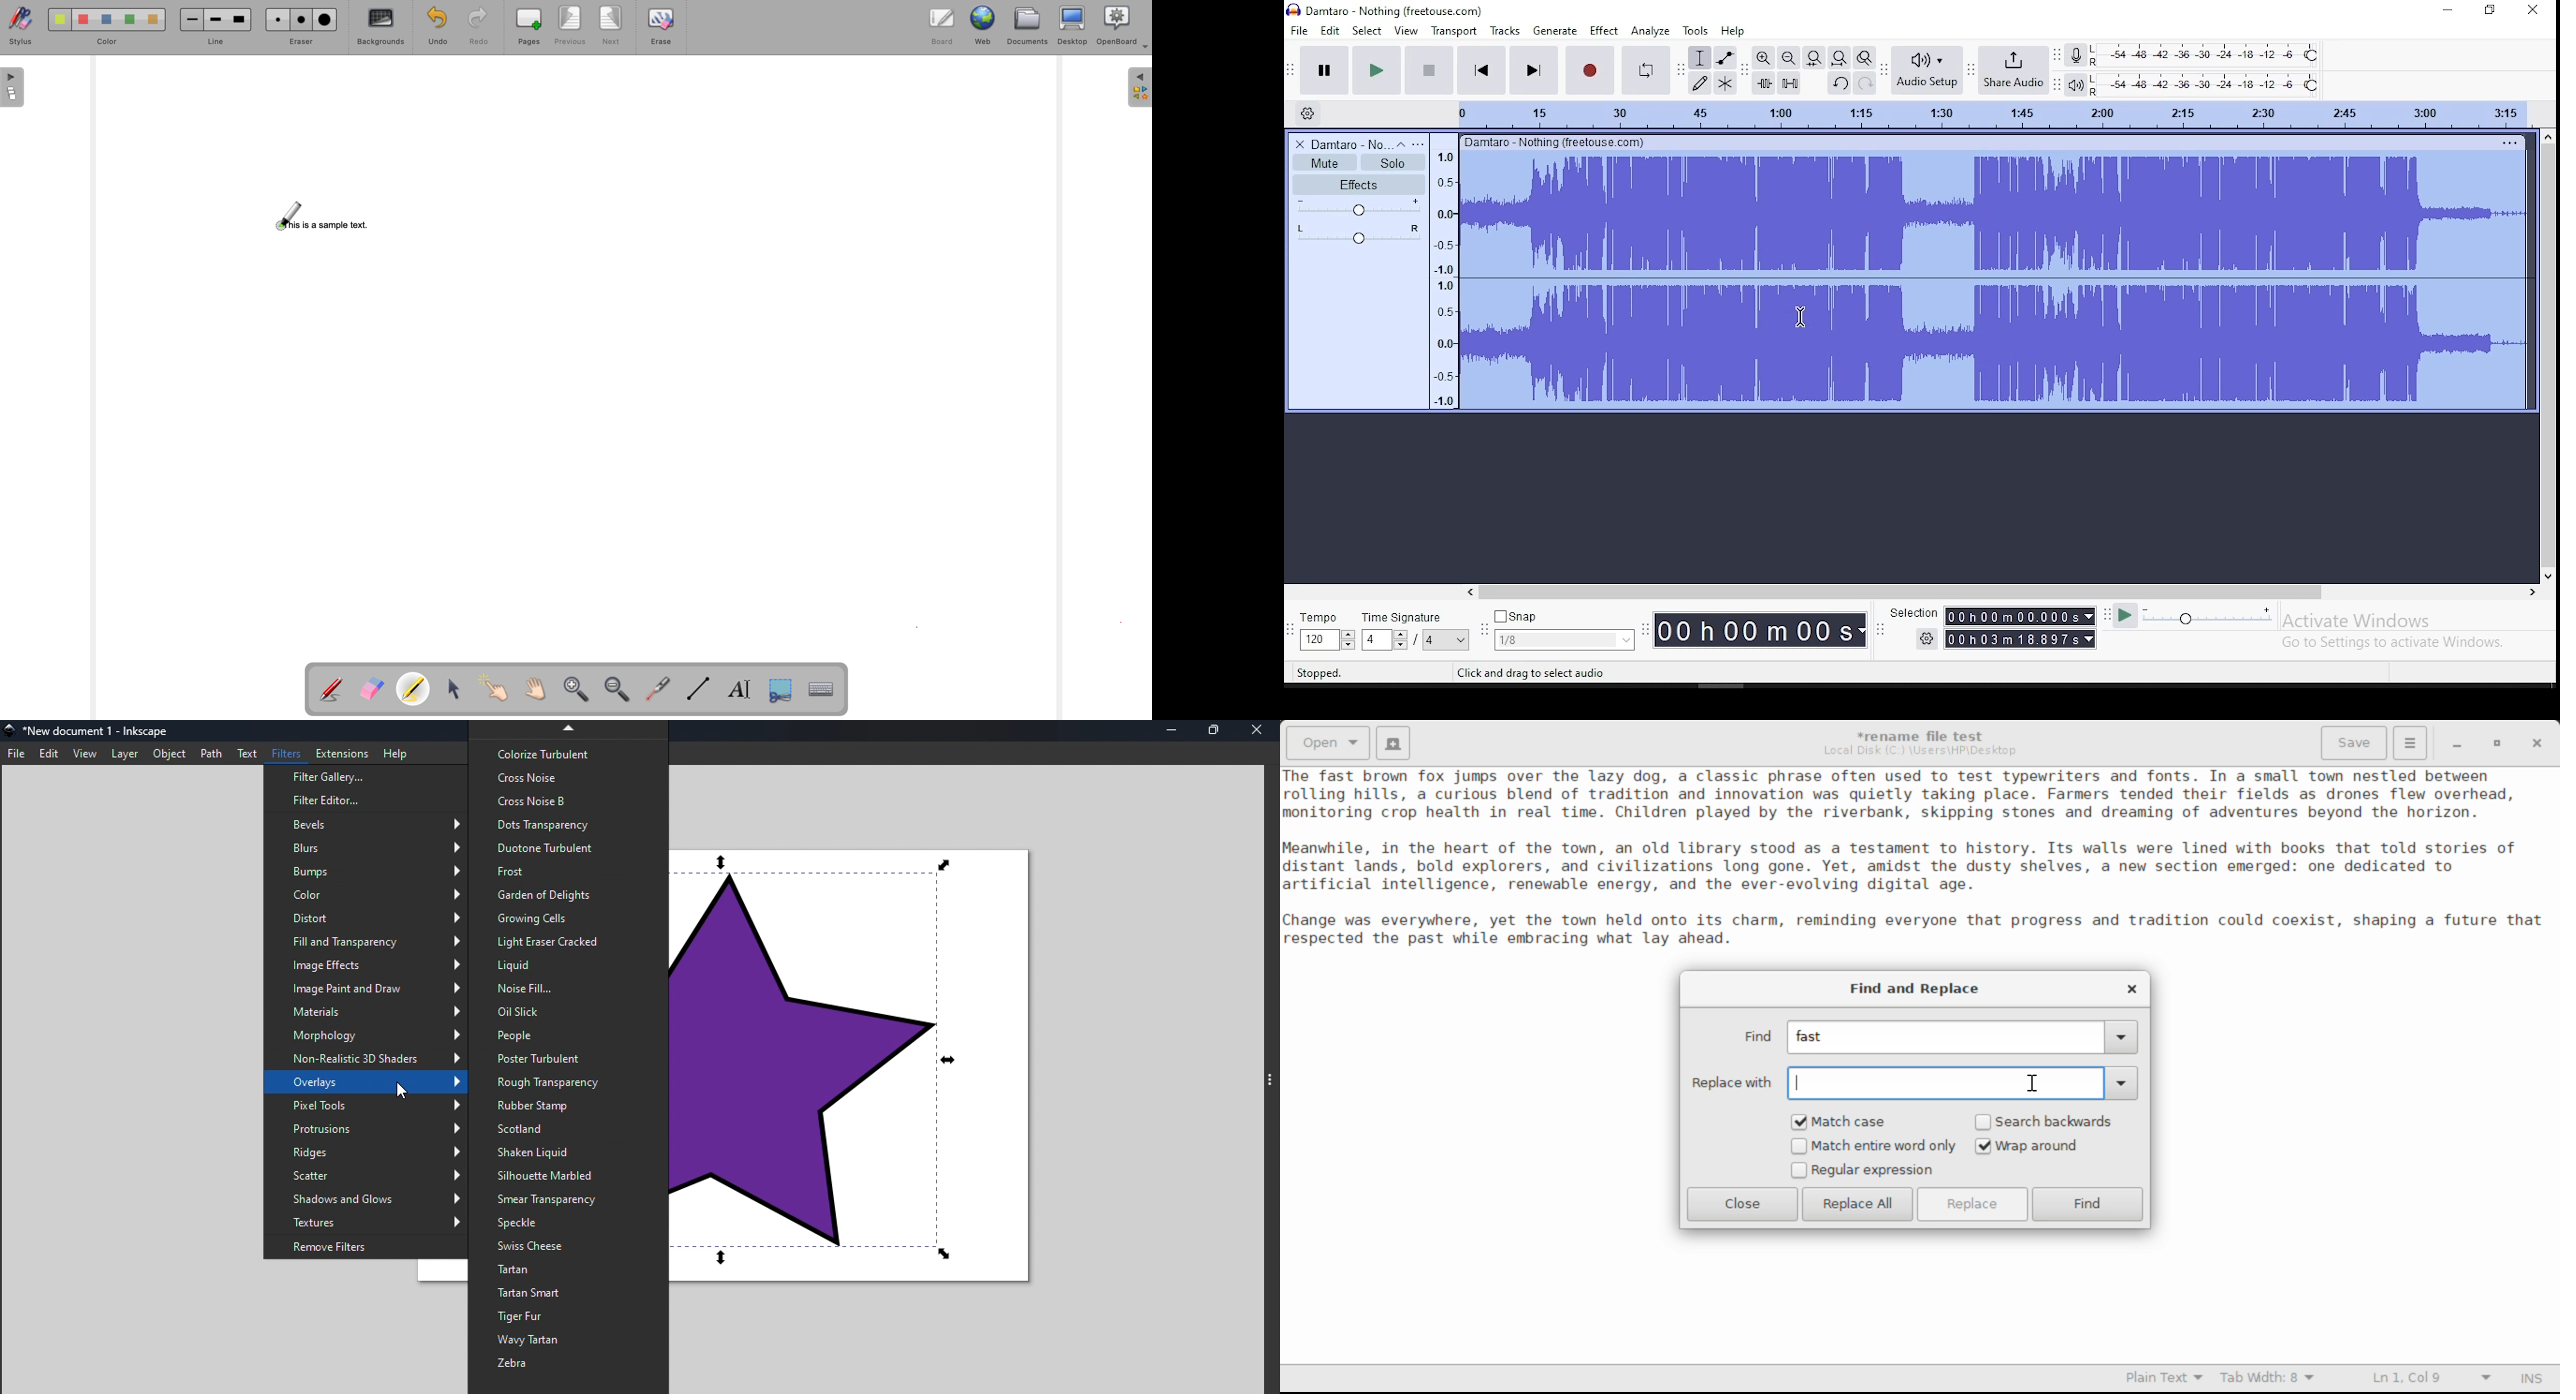 Image resolution: width=2576 pixels, height=1400 pixels. Describe the element at coordinates (1404, 618) in the screenshot. I see `time signature` at that location.